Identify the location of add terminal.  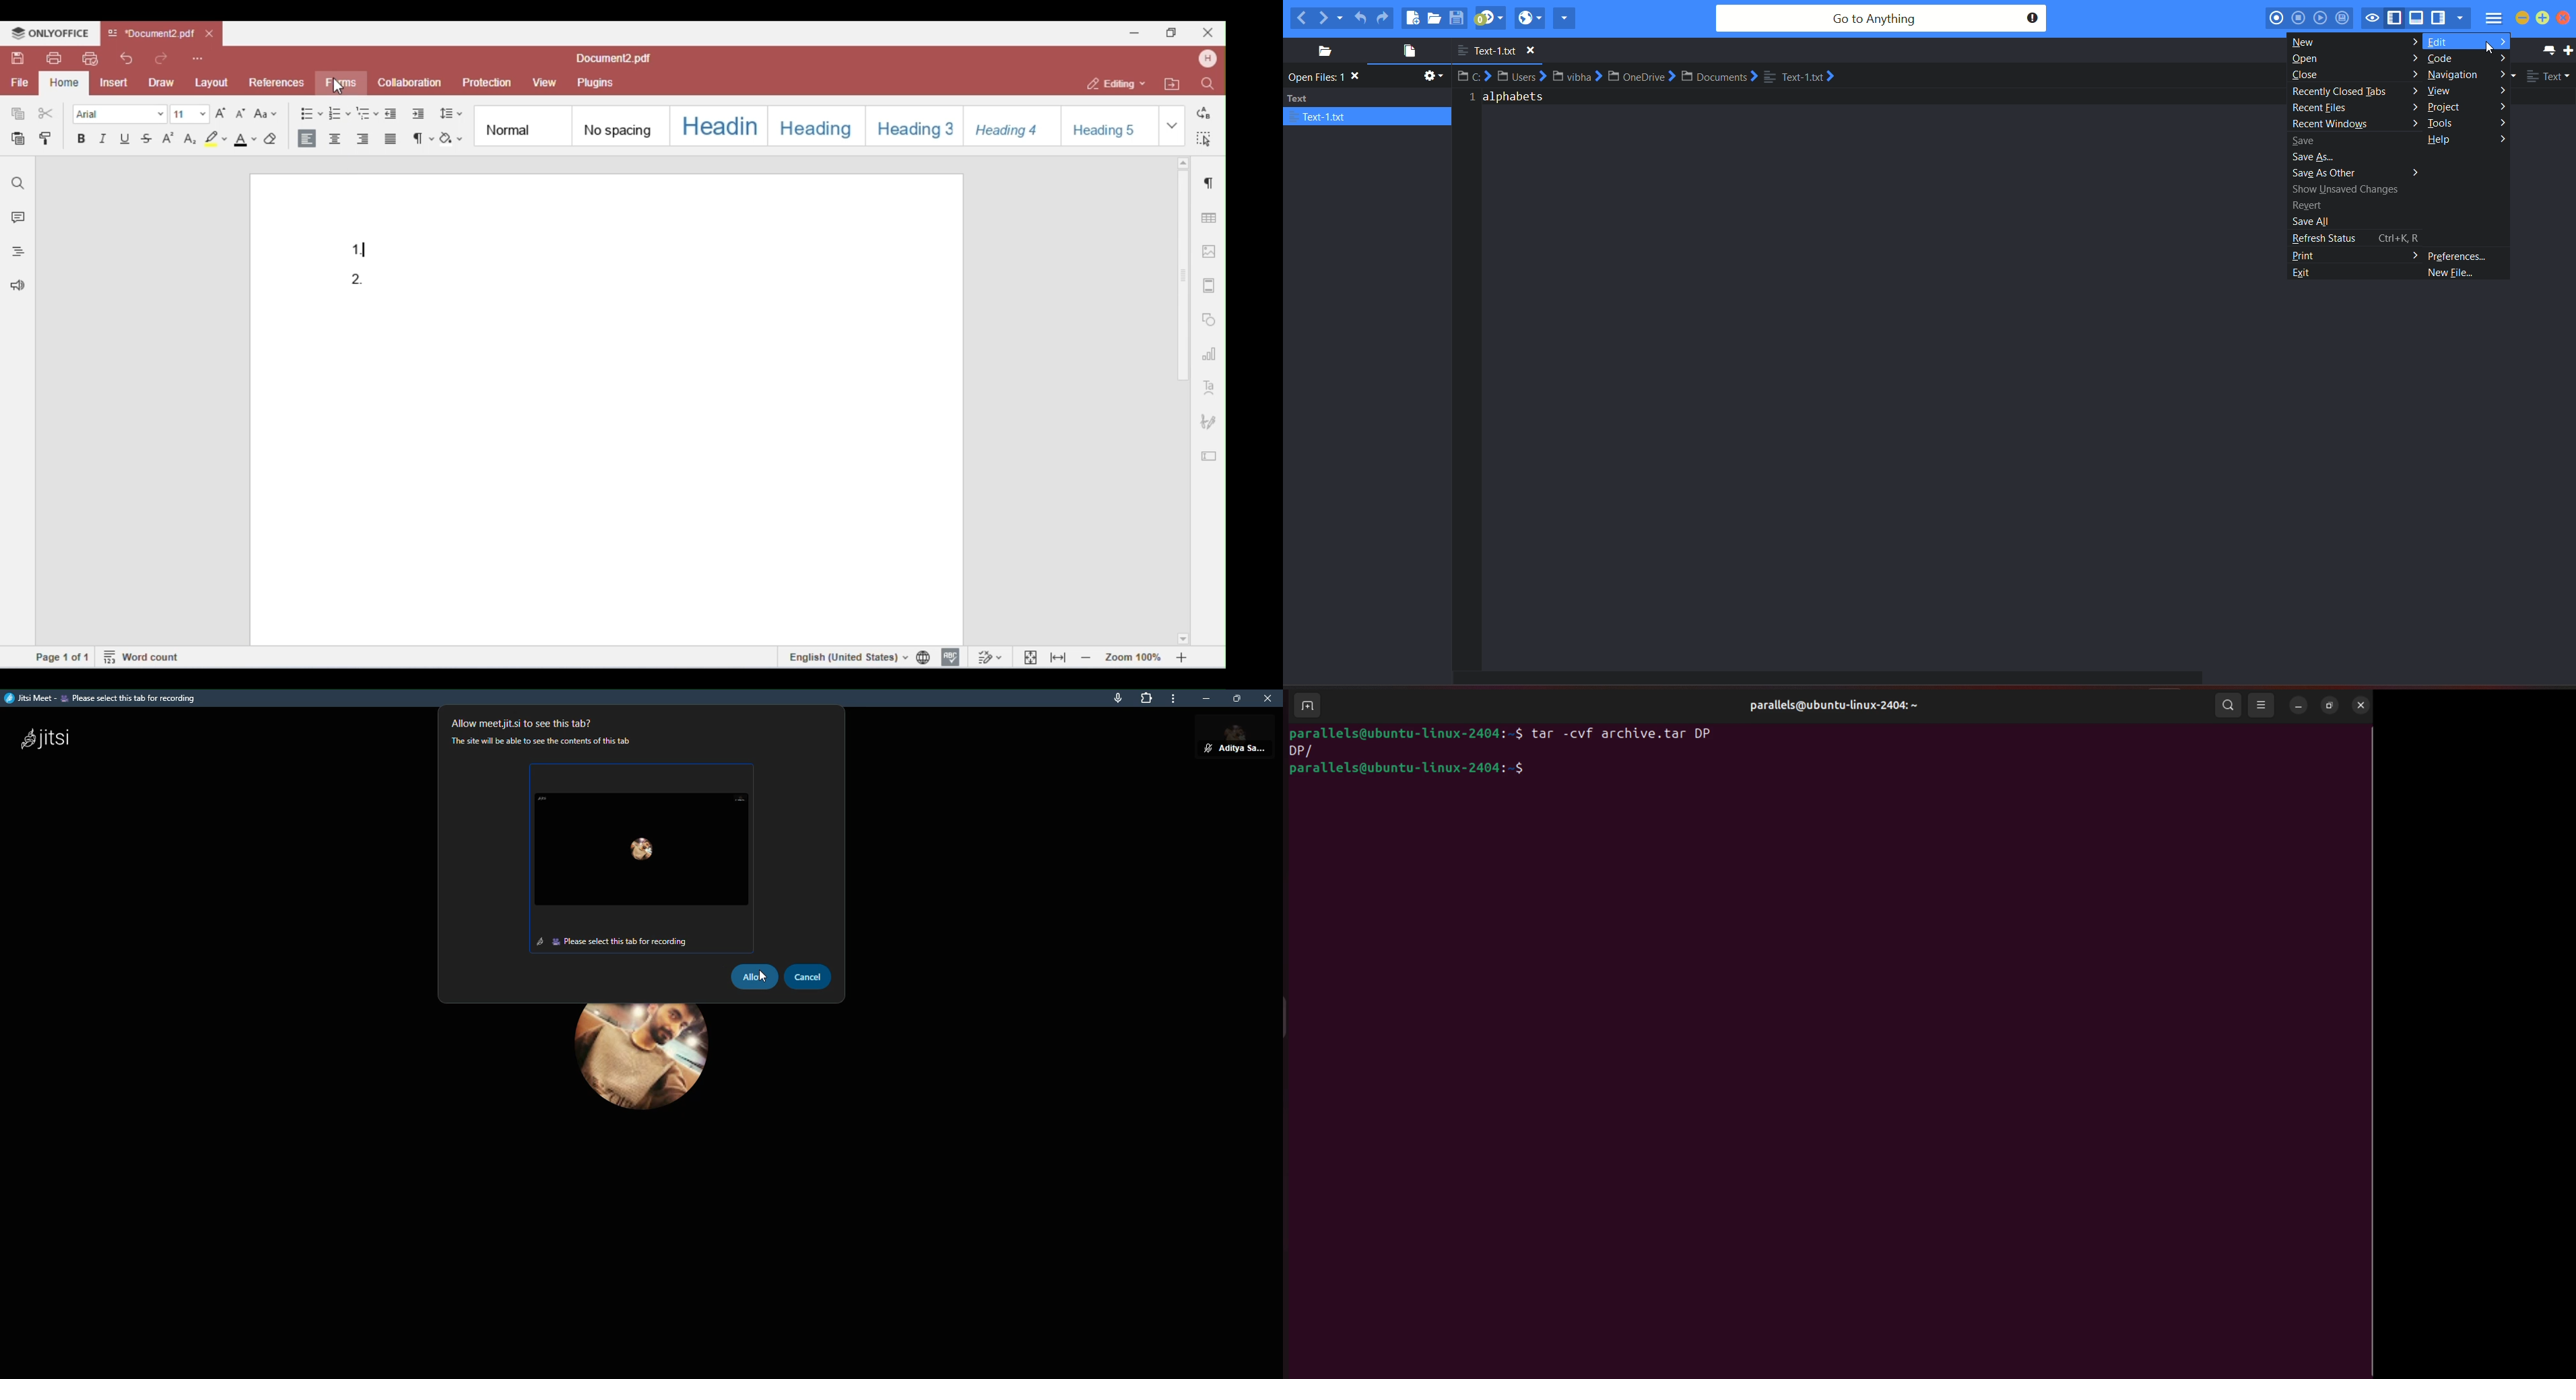
(1304, 707).